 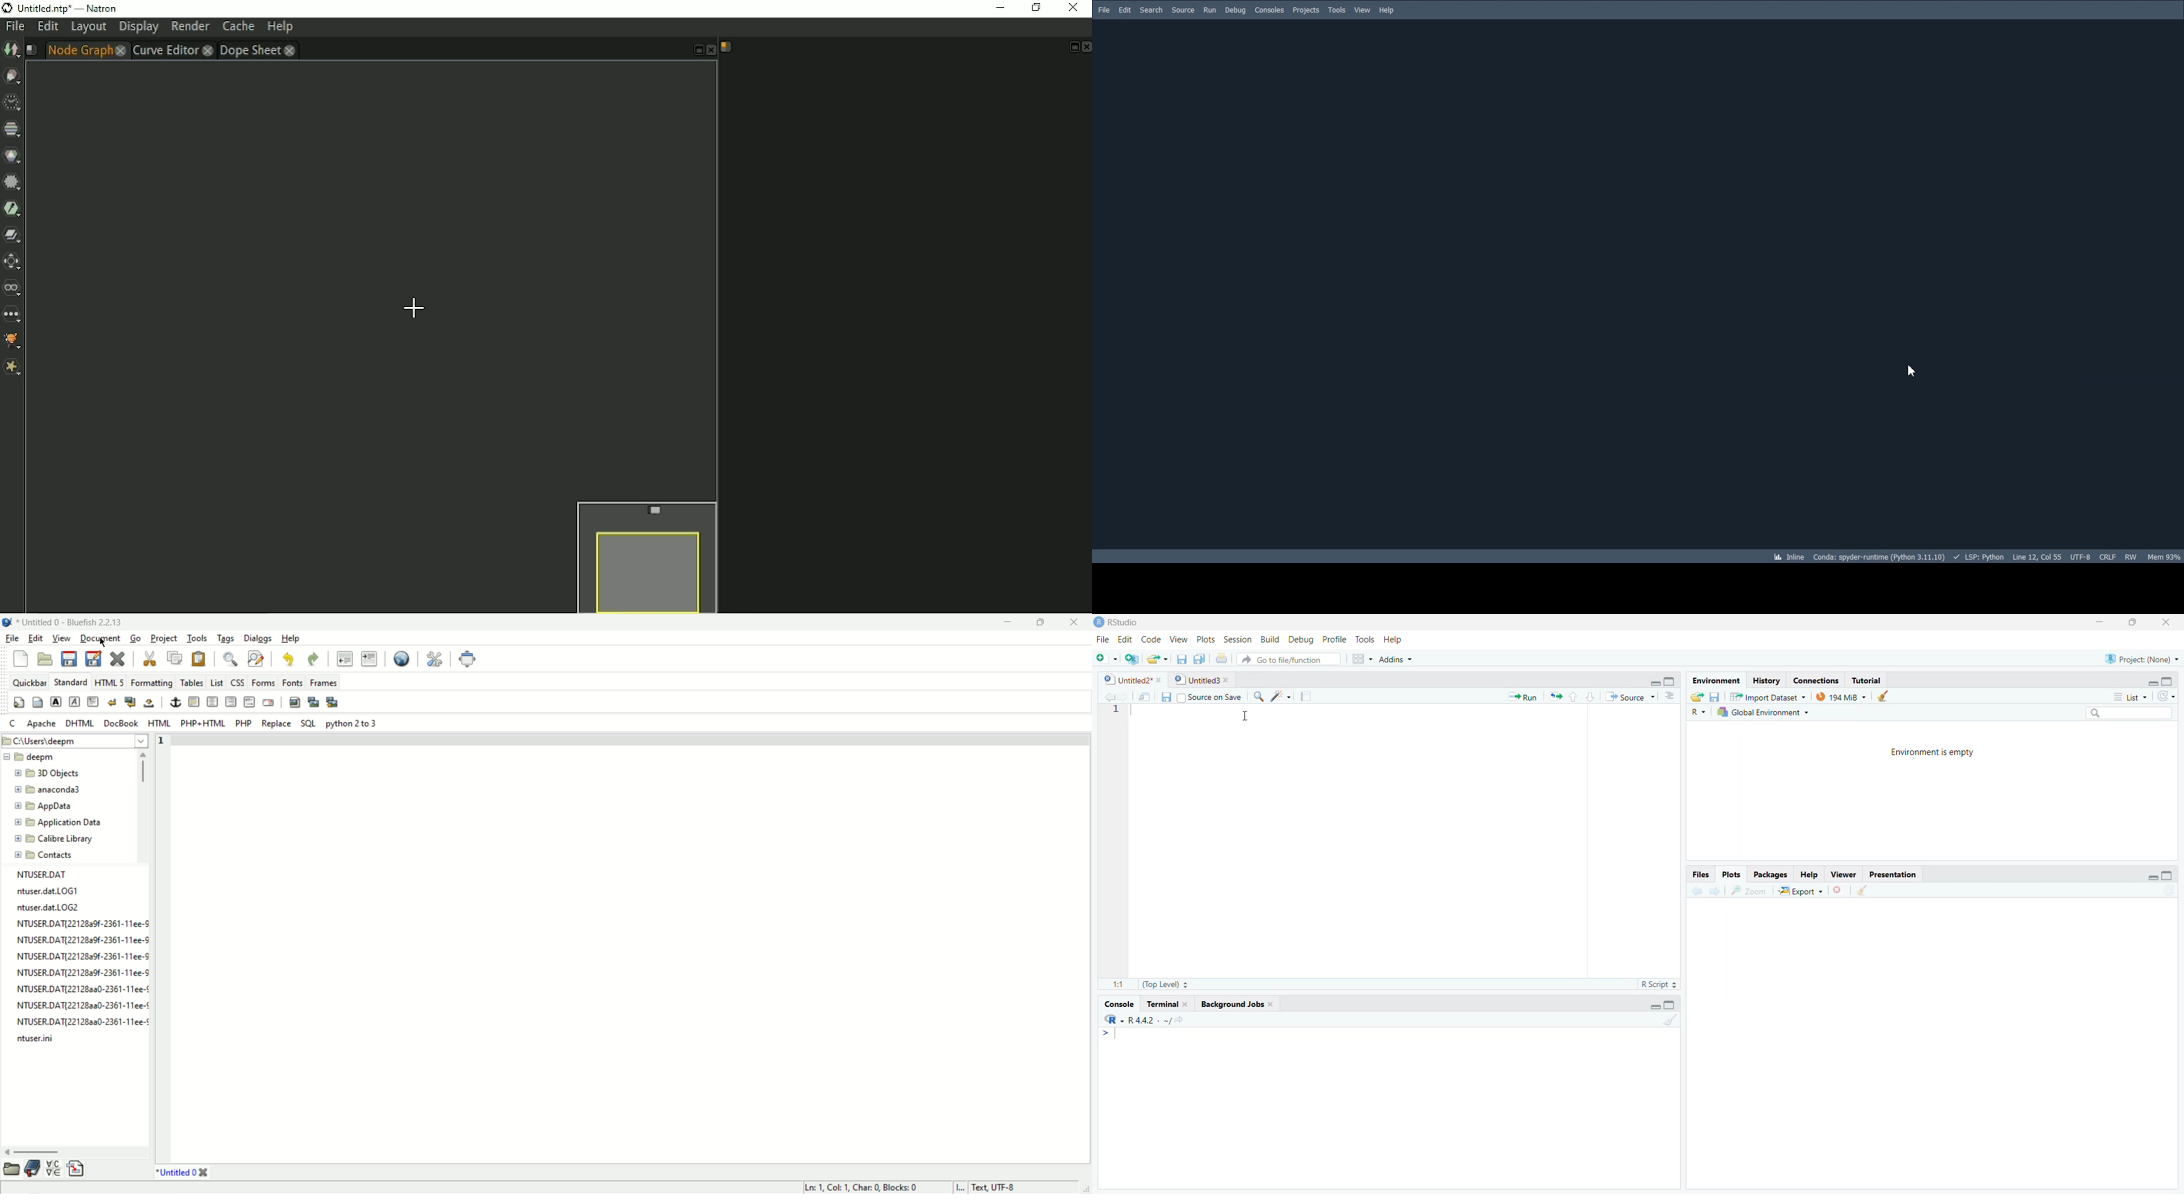 What do you see at coordinates (22, 659) in the screenshot?
I see `new file` at bounding box center [22, 659].